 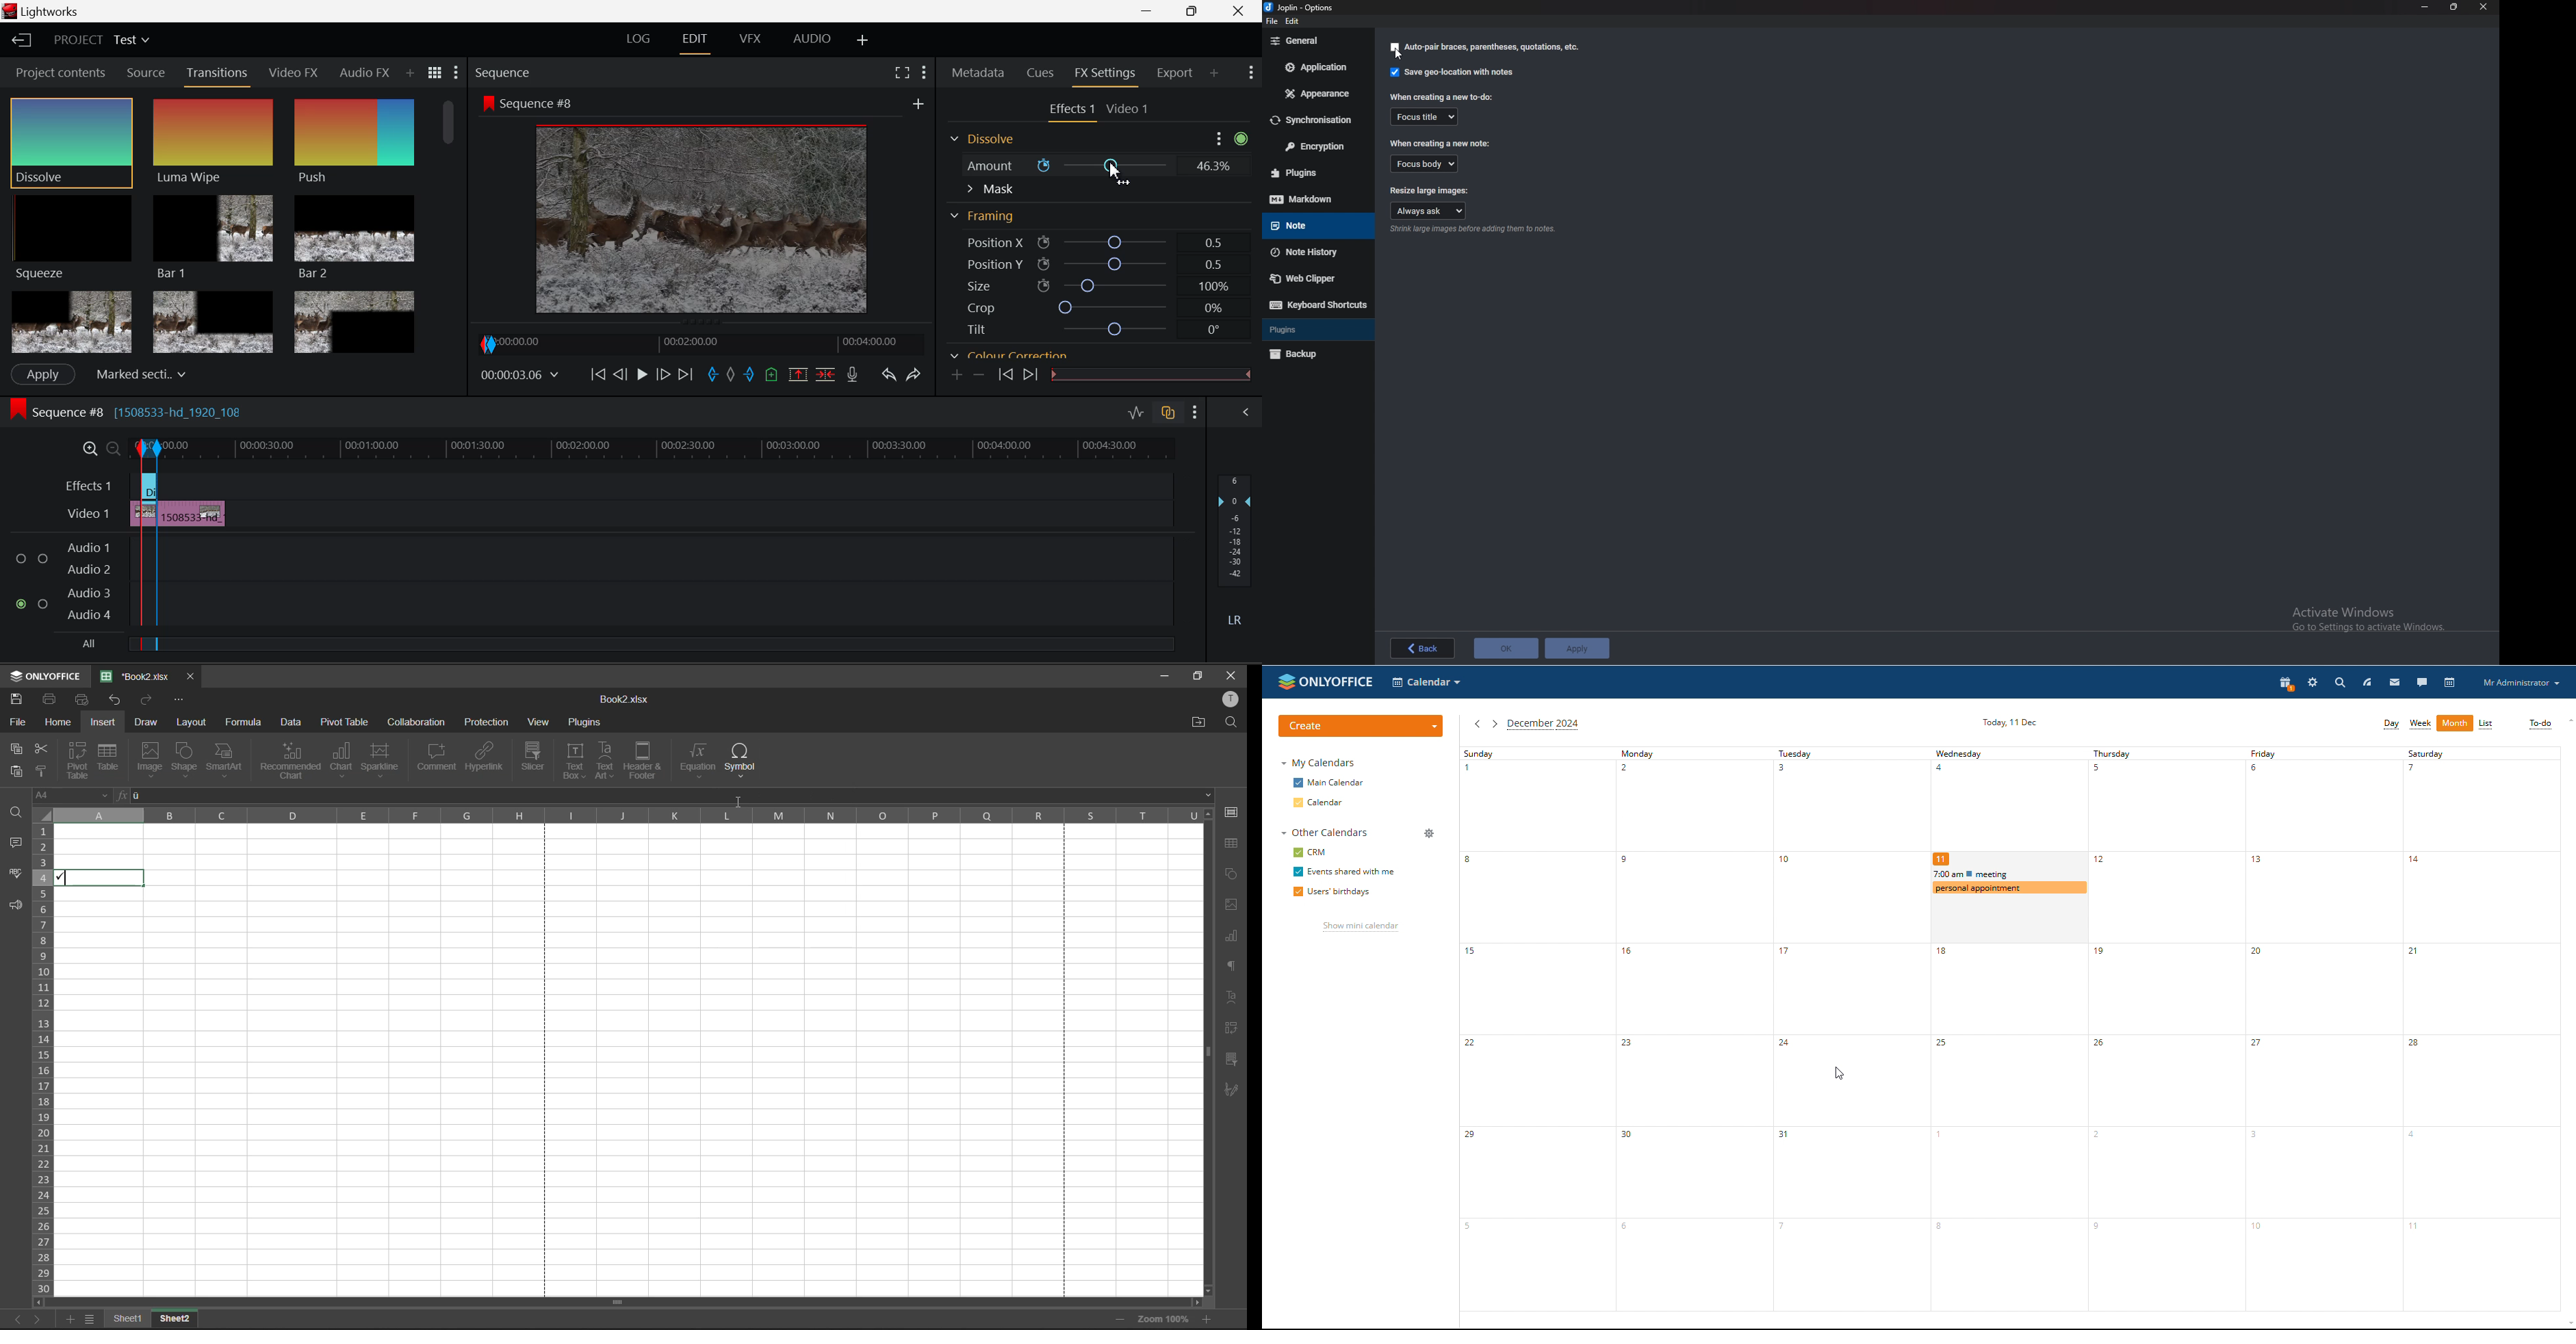 What do you see at coordinates (1178, 73) in the screenshot?
I see `Export` at bounding box center [1178, 73].